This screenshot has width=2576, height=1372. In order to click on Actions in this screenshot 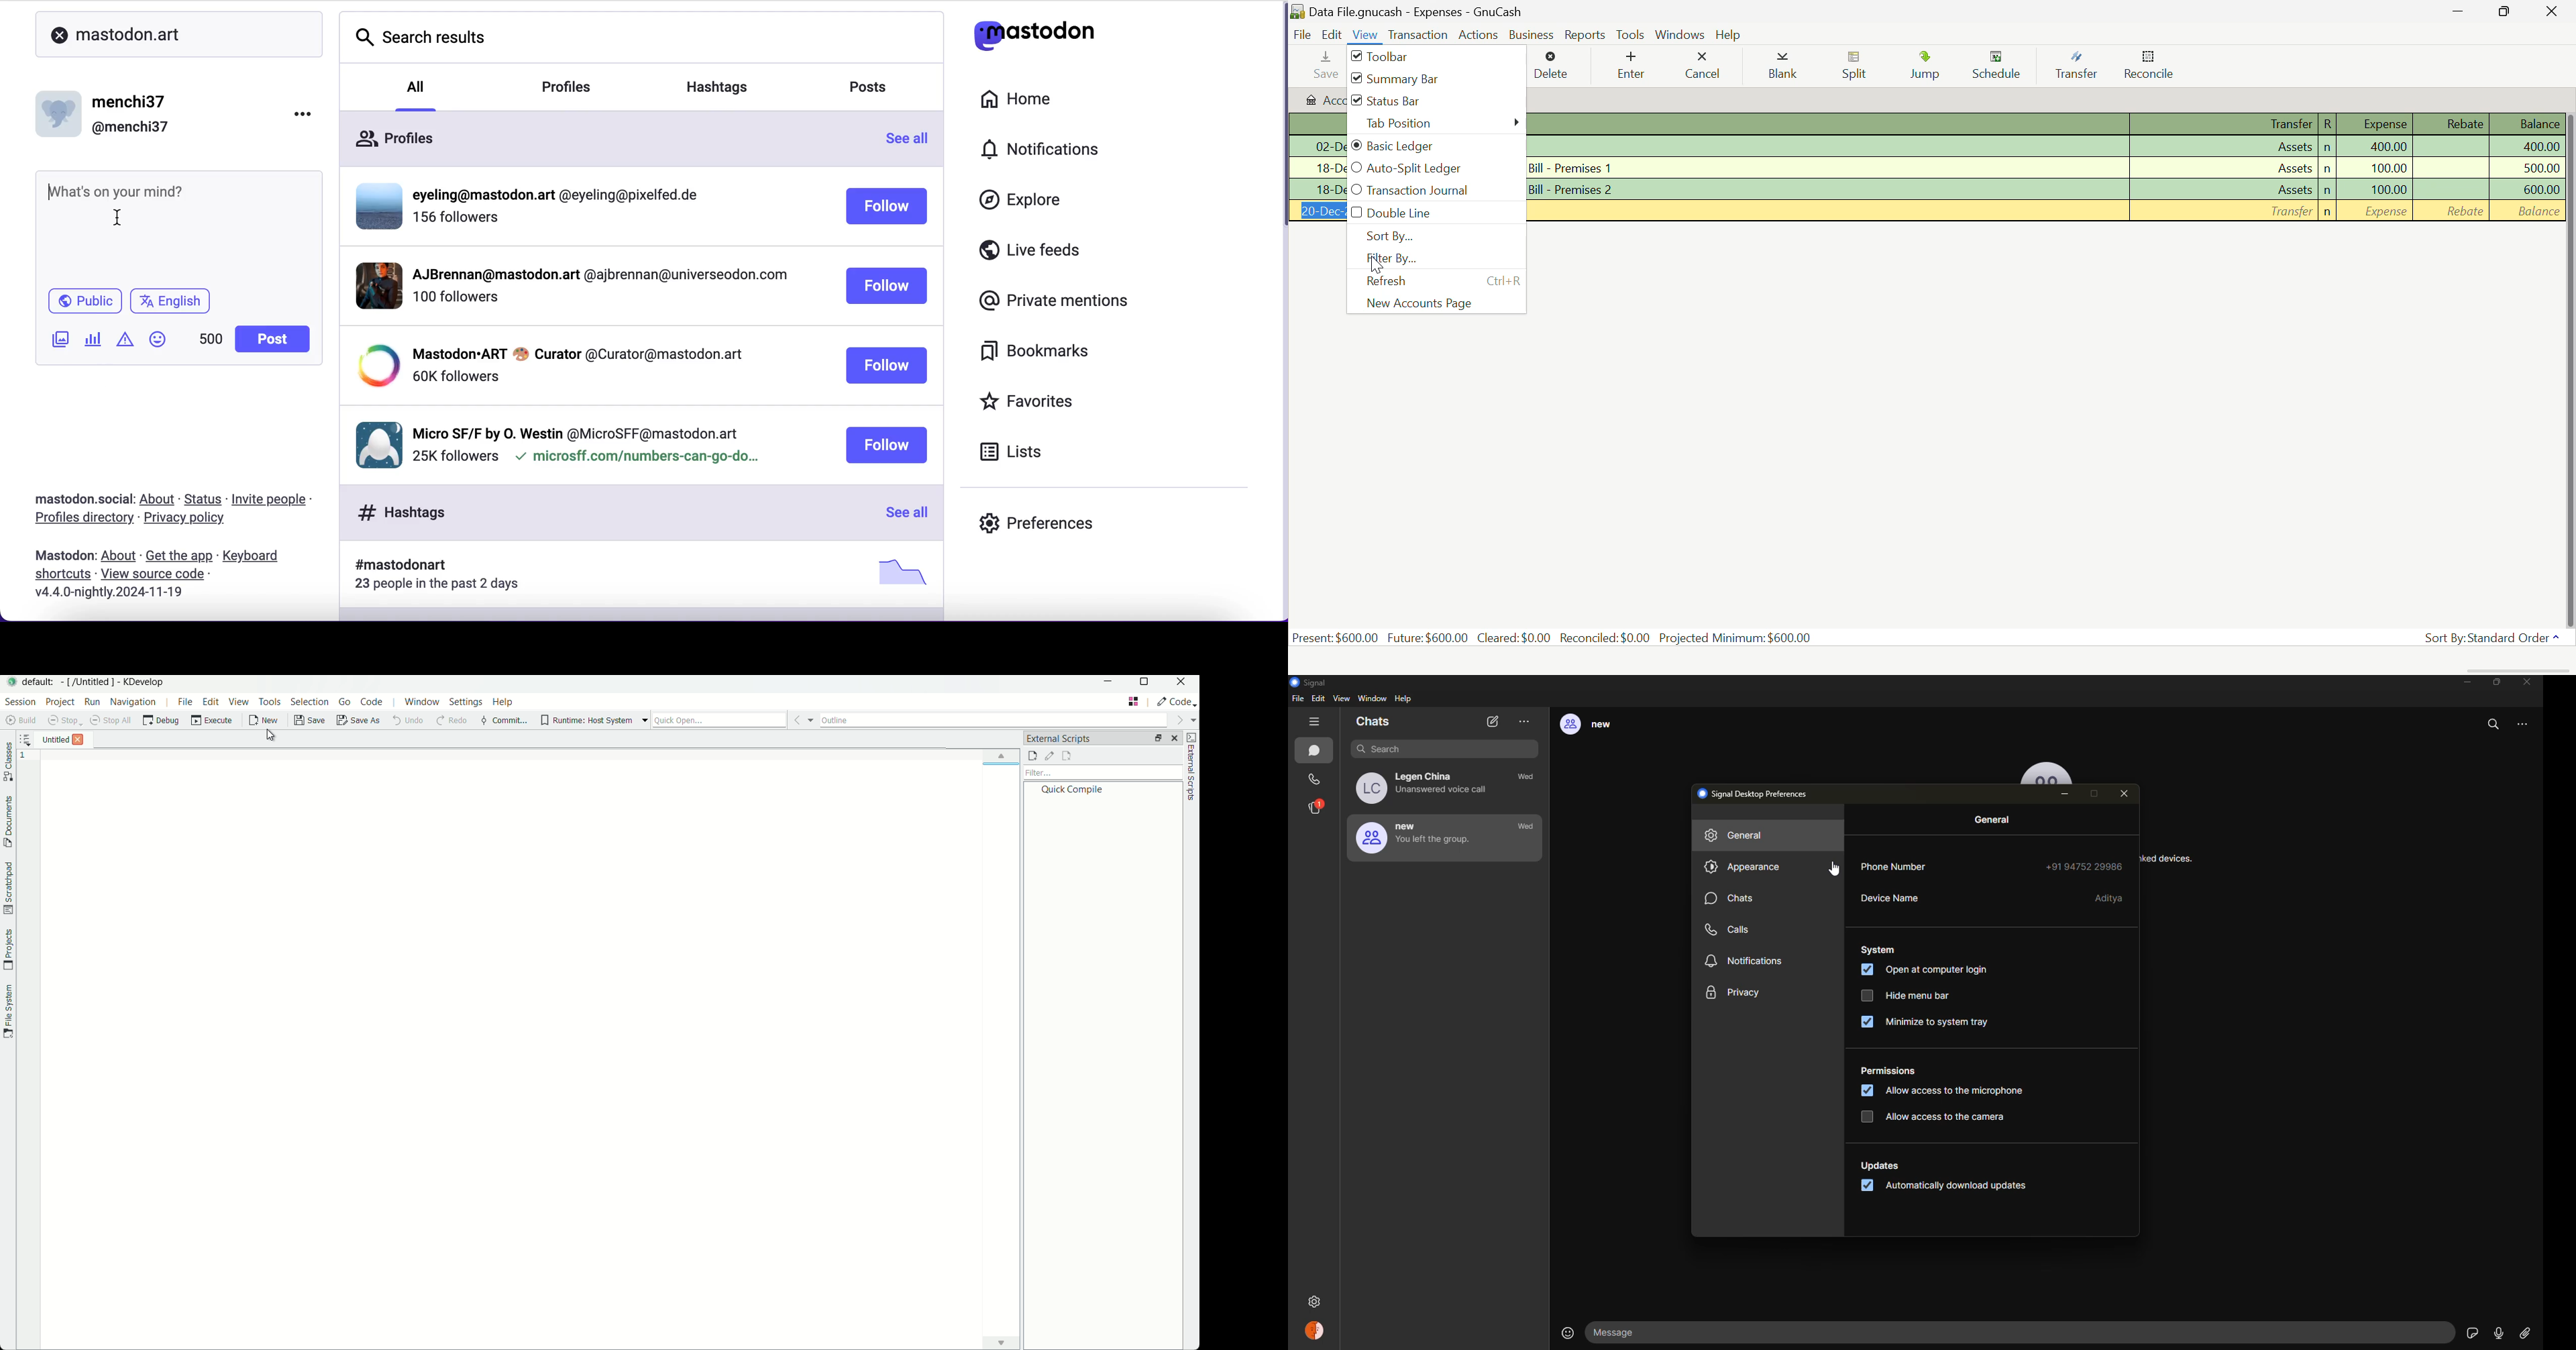, I will do `click(1480, 34)`.